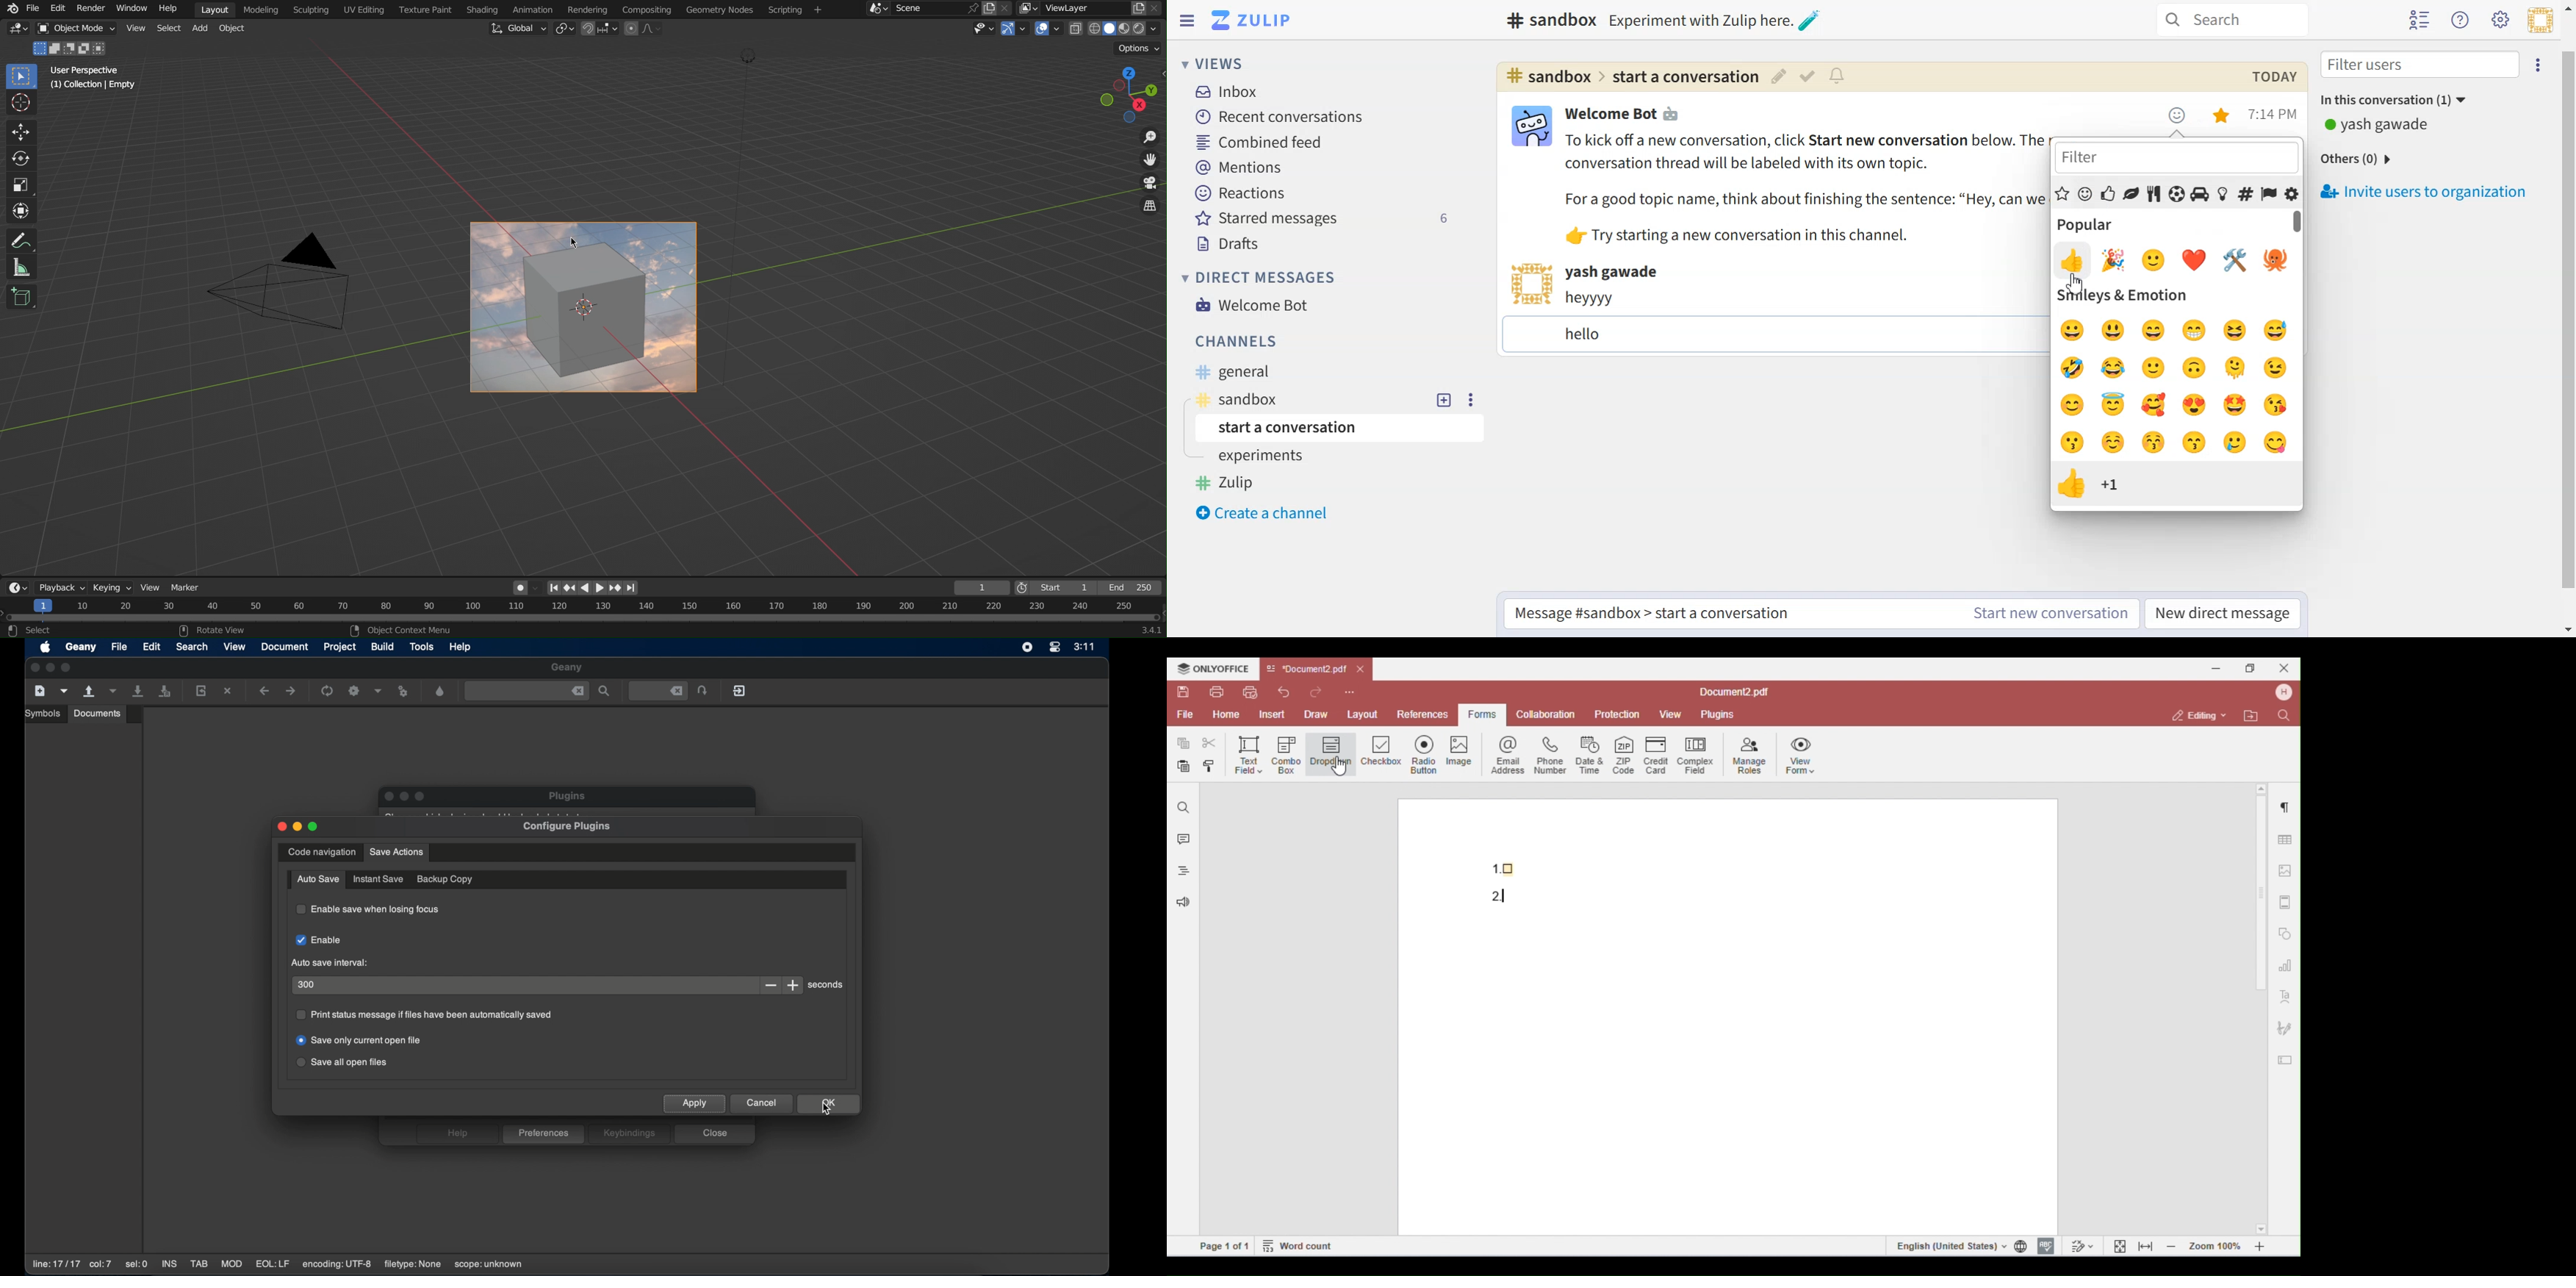  Describe the element at coordinates (1719, 337) in the screenshot. I see `Text` at that location.